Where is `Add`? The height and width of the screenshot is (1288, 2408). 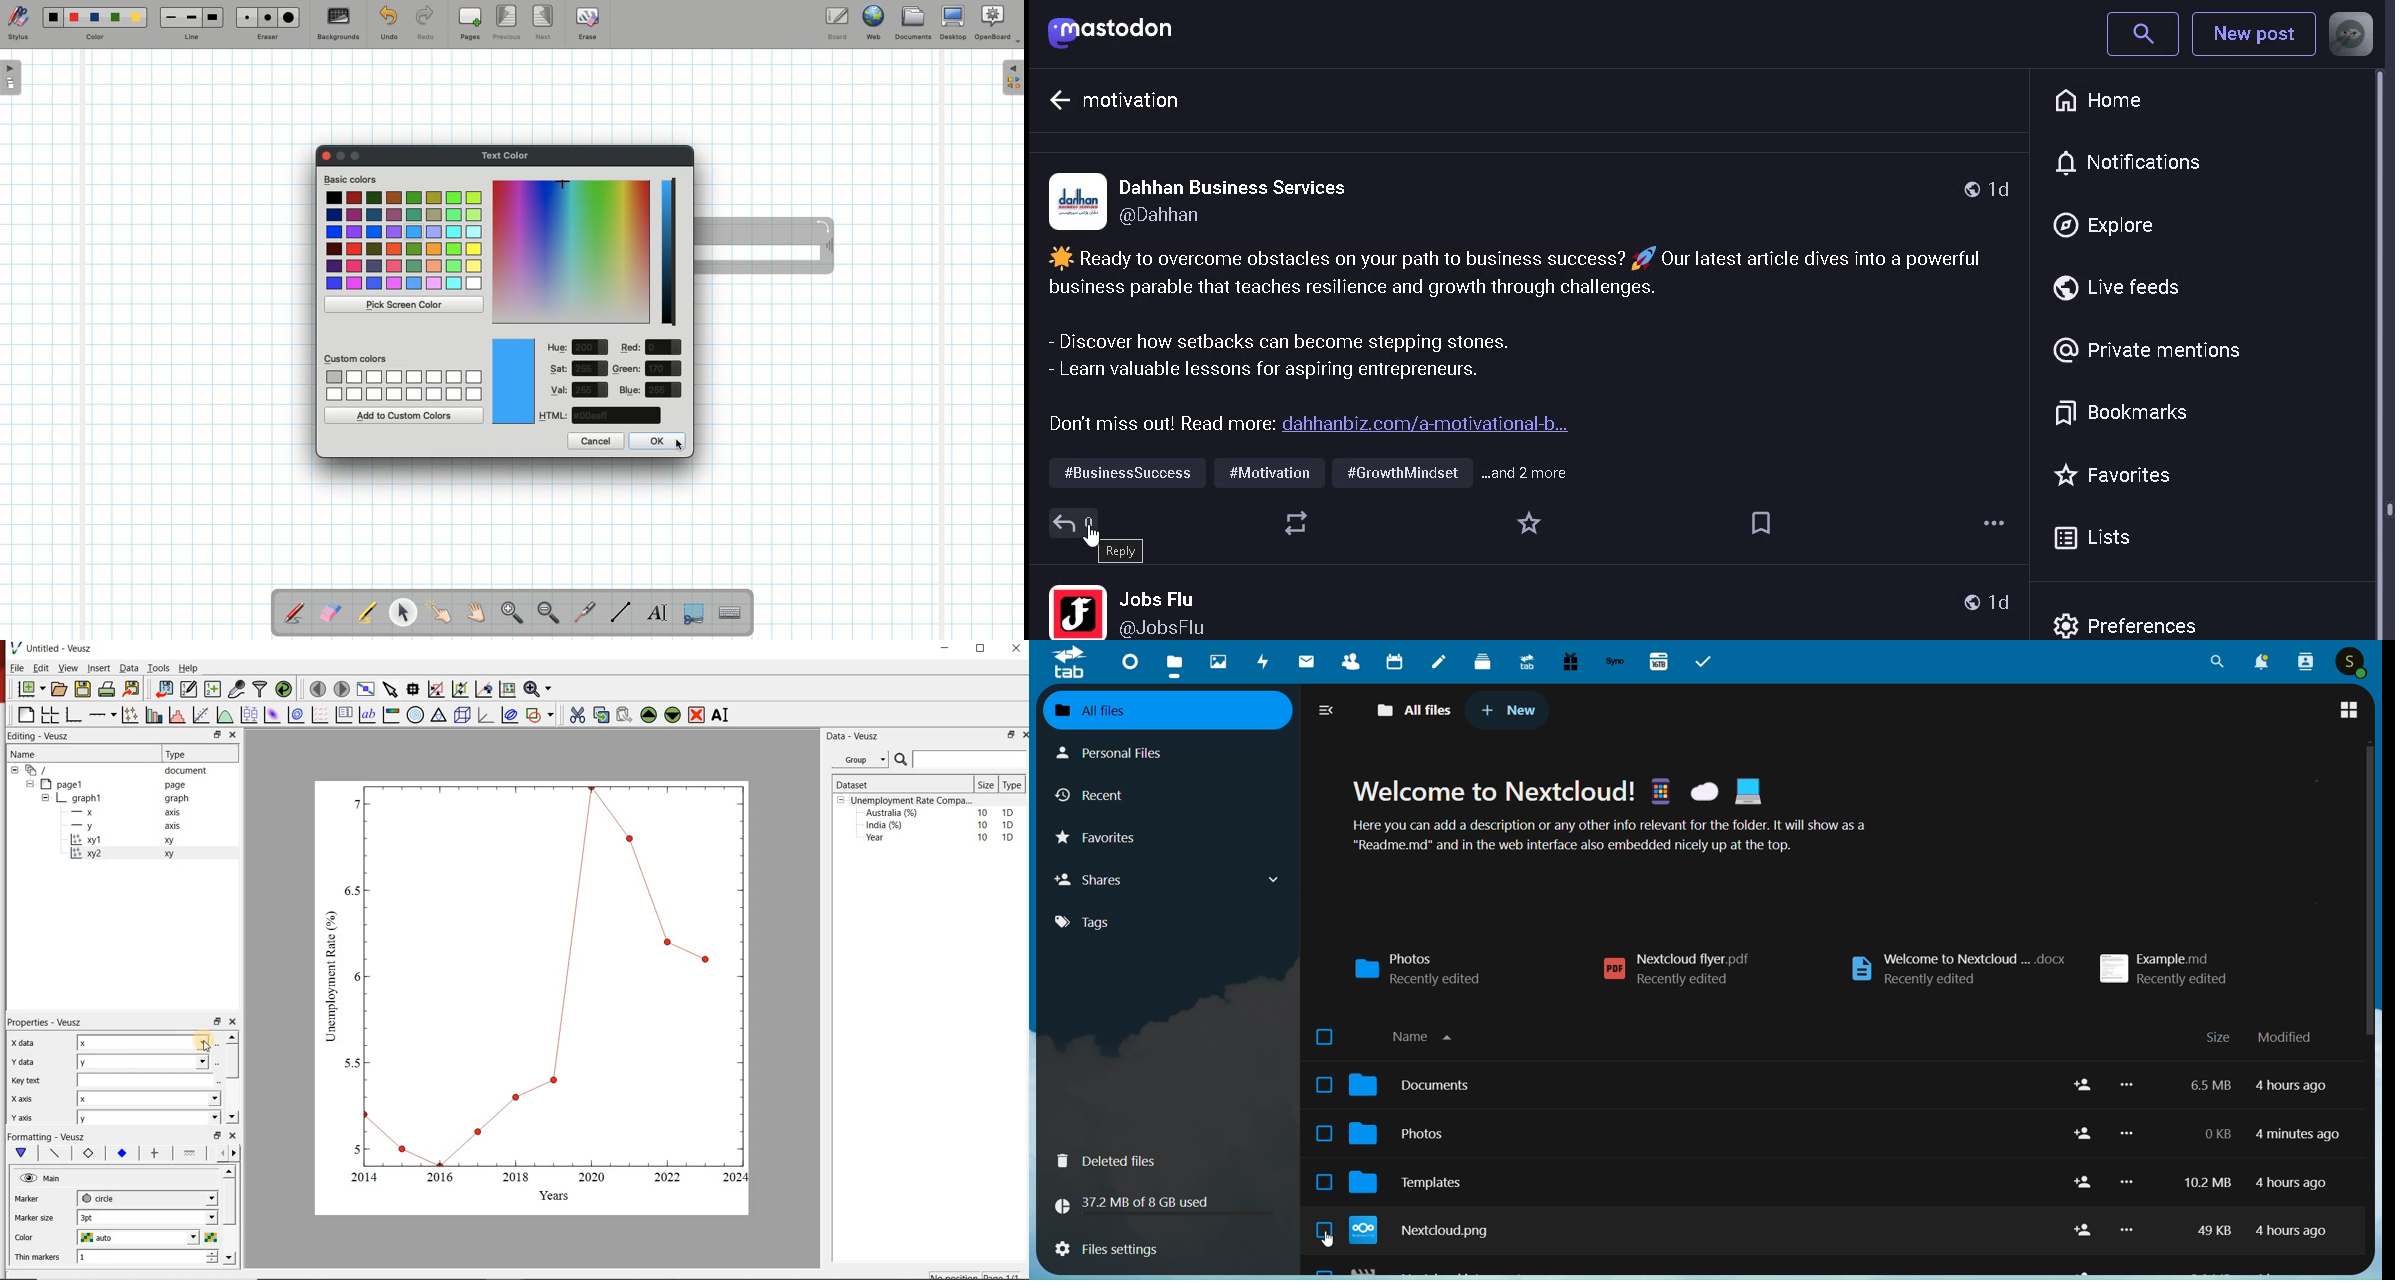
Add is located at coordinates (2084, 1133).